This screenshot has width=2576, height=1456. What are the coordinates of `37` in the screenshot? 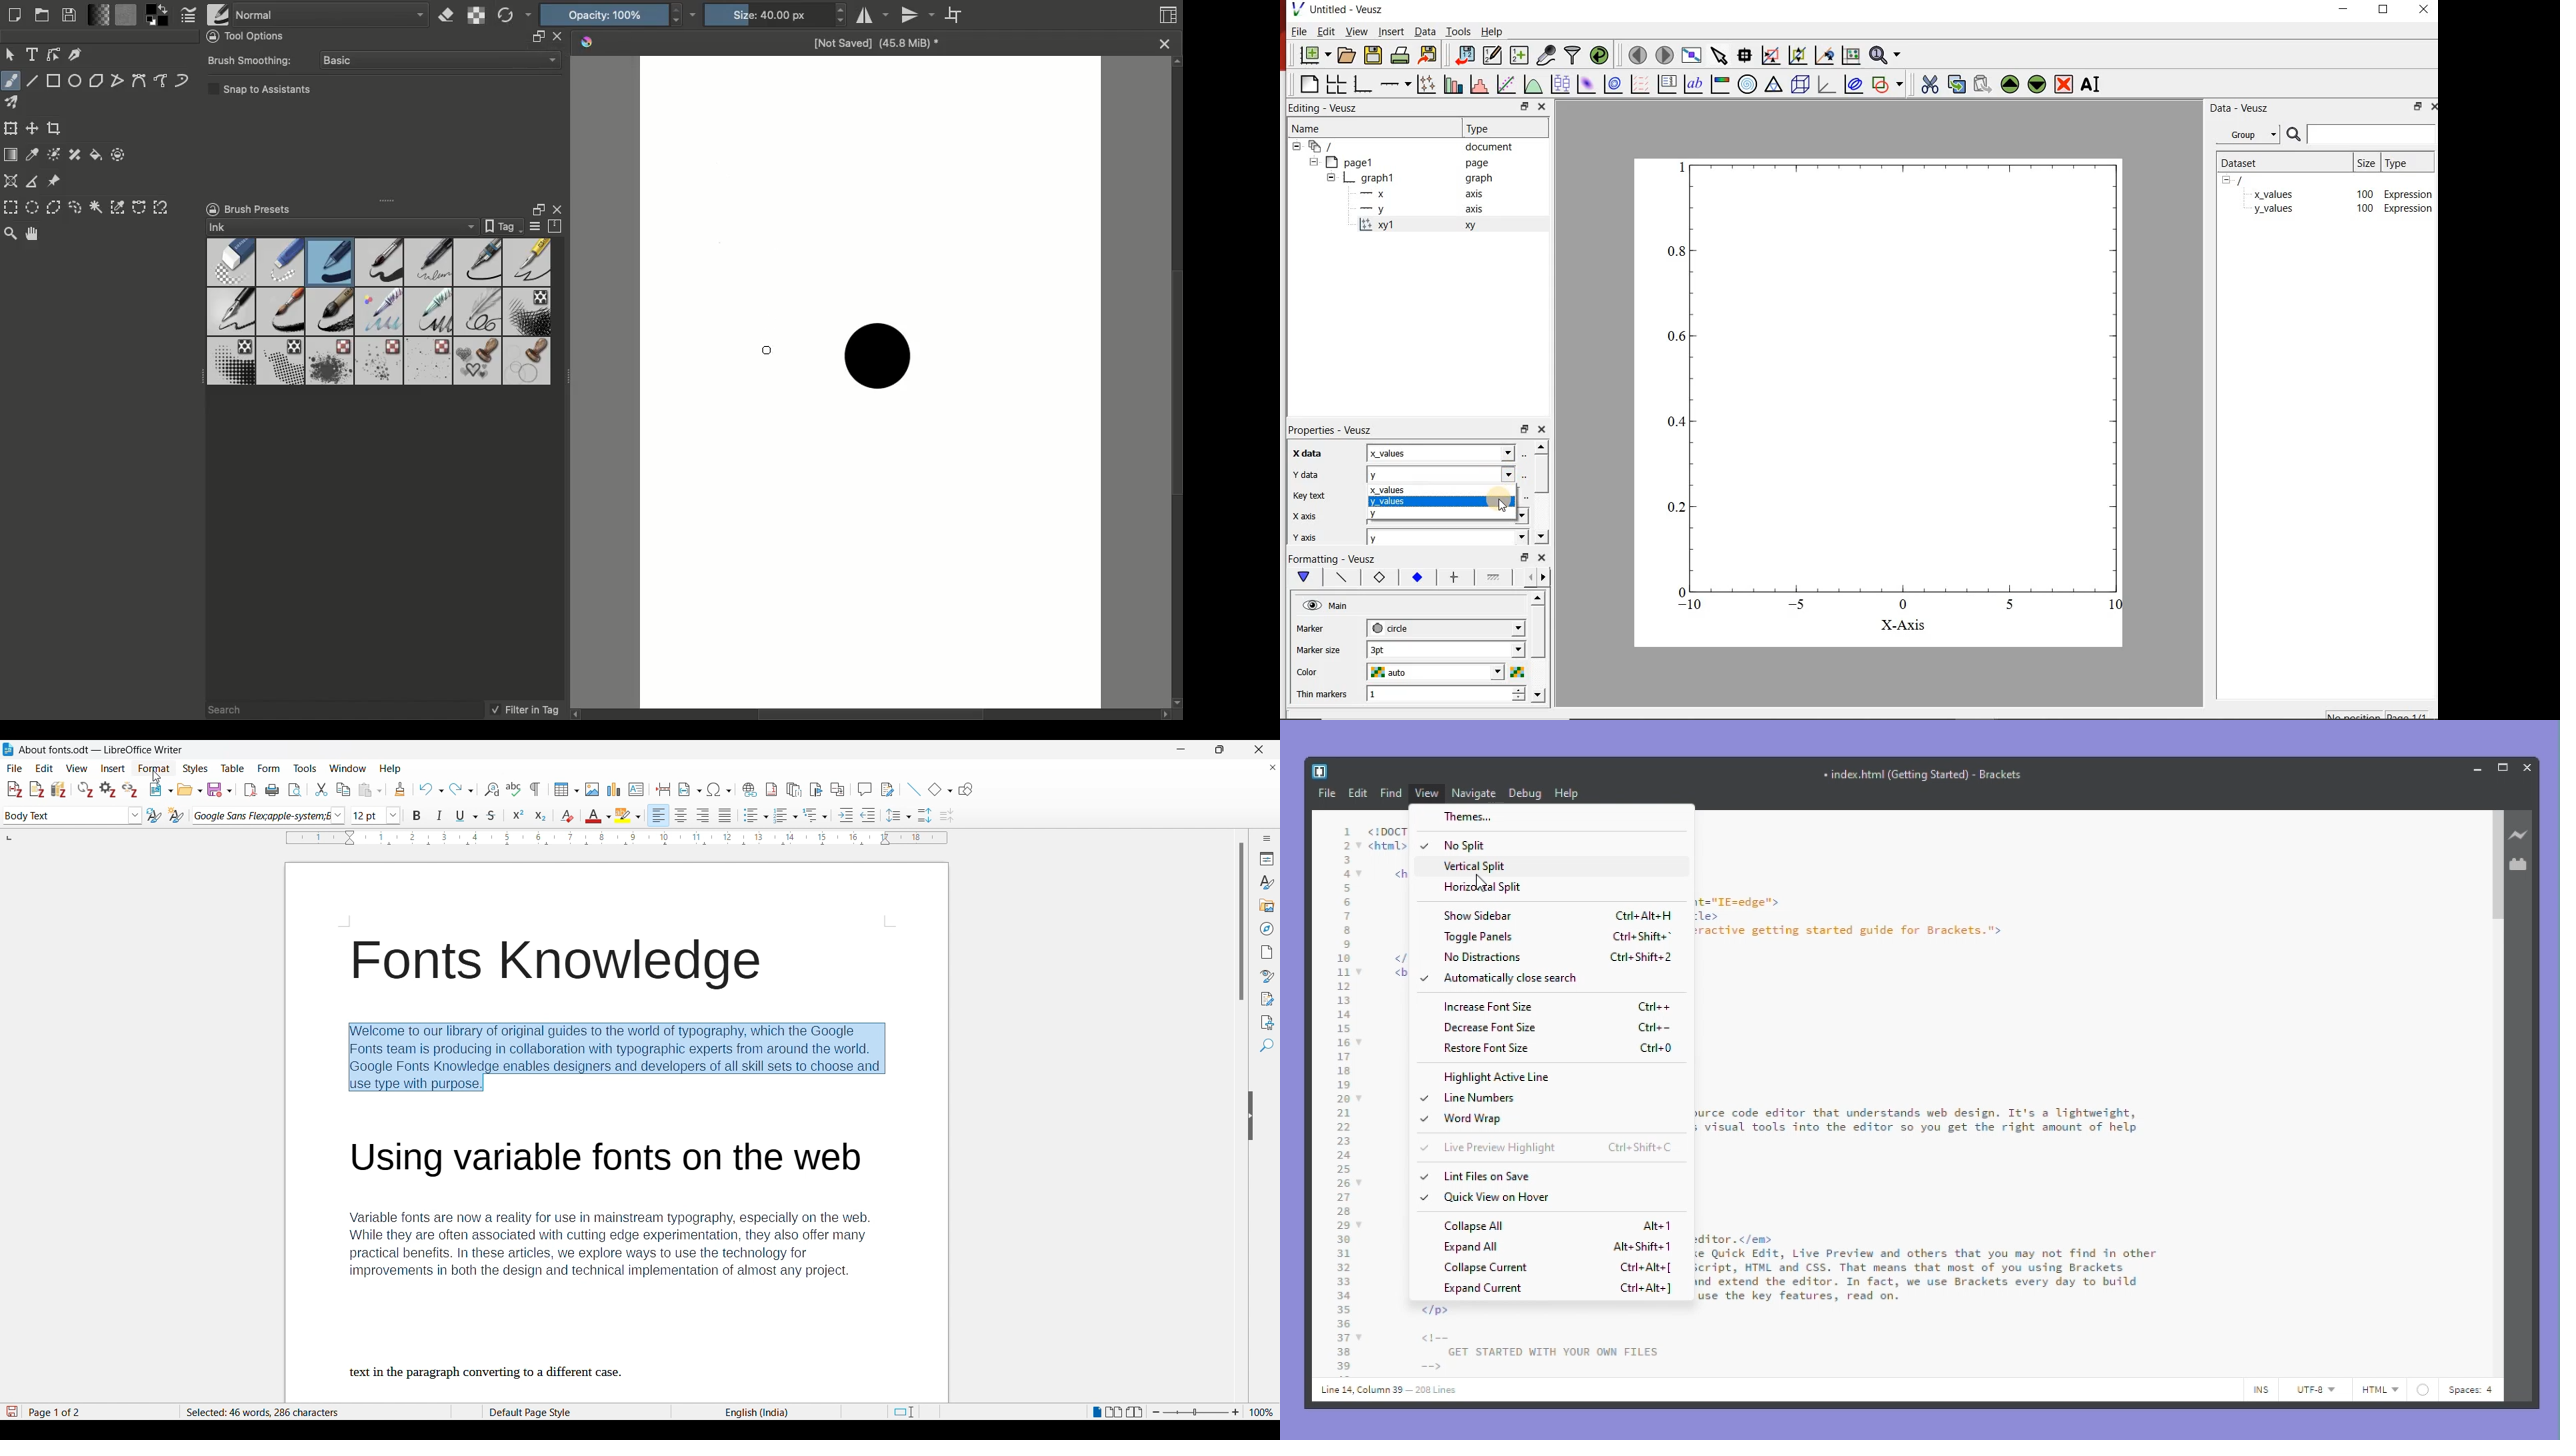 It's located at (1343, 1338).